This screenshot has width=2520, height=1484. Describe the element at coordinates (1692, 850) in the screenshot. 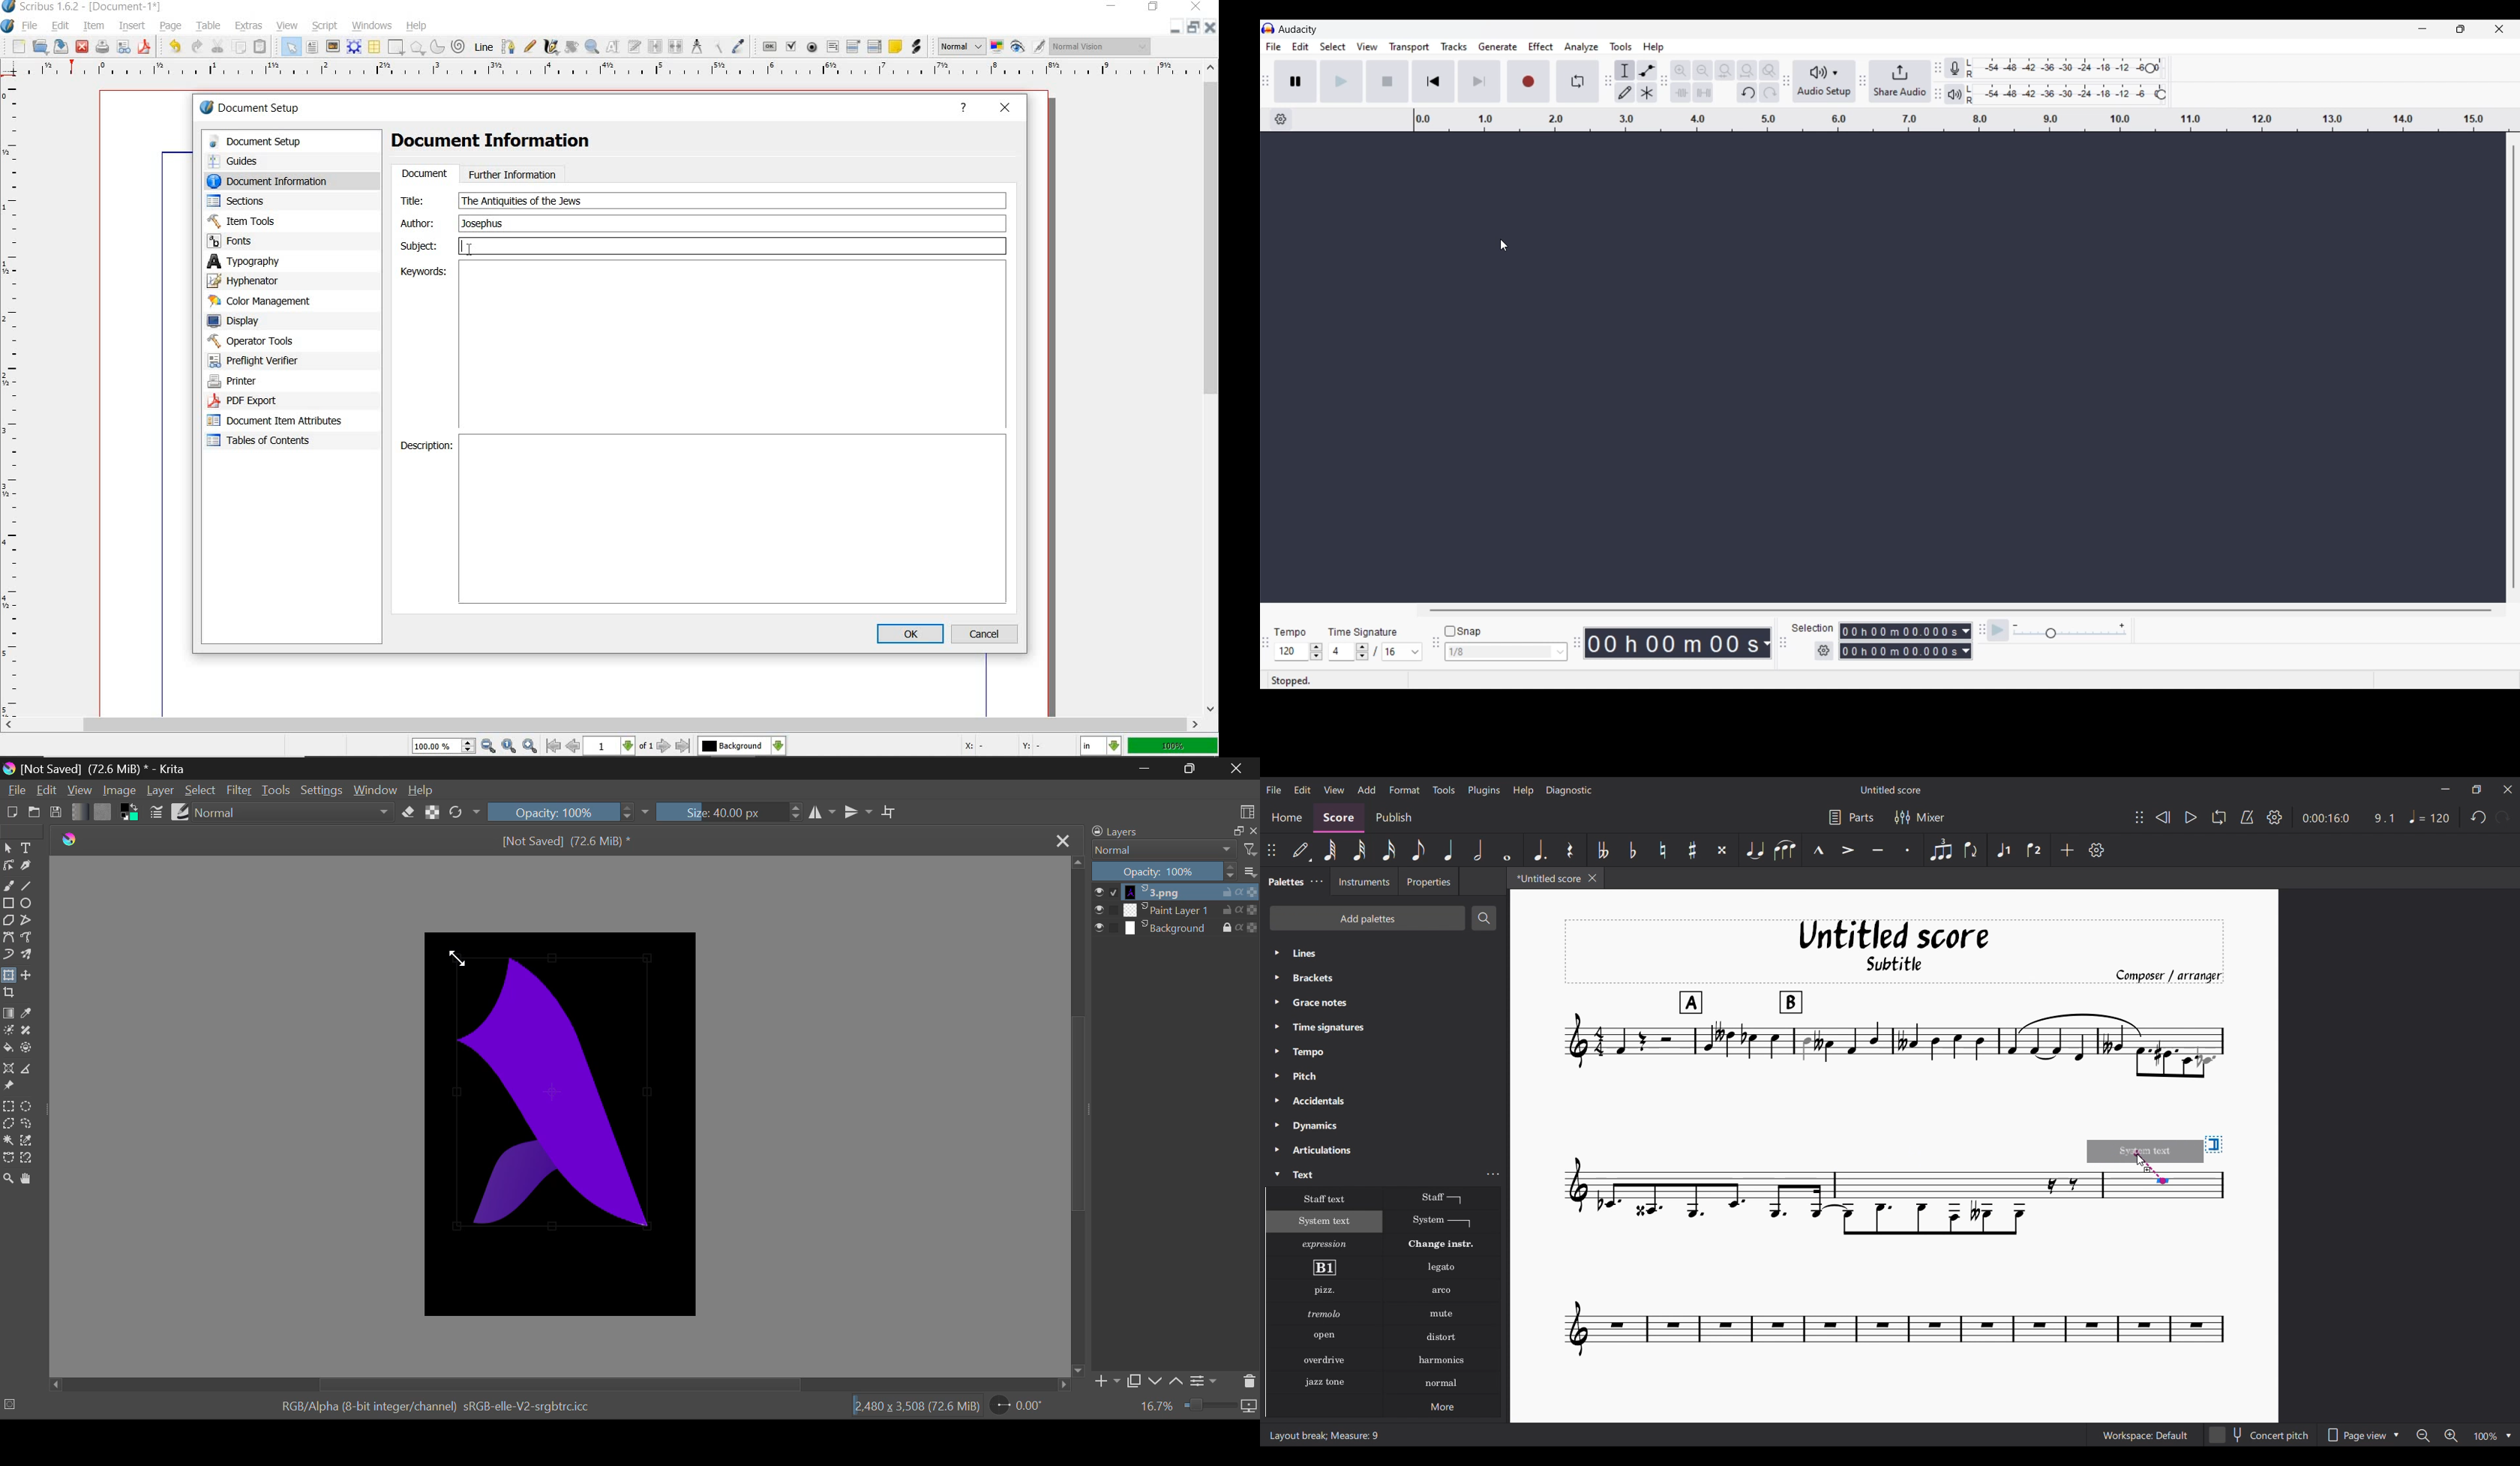

I see `Toggle sharp` at that location.